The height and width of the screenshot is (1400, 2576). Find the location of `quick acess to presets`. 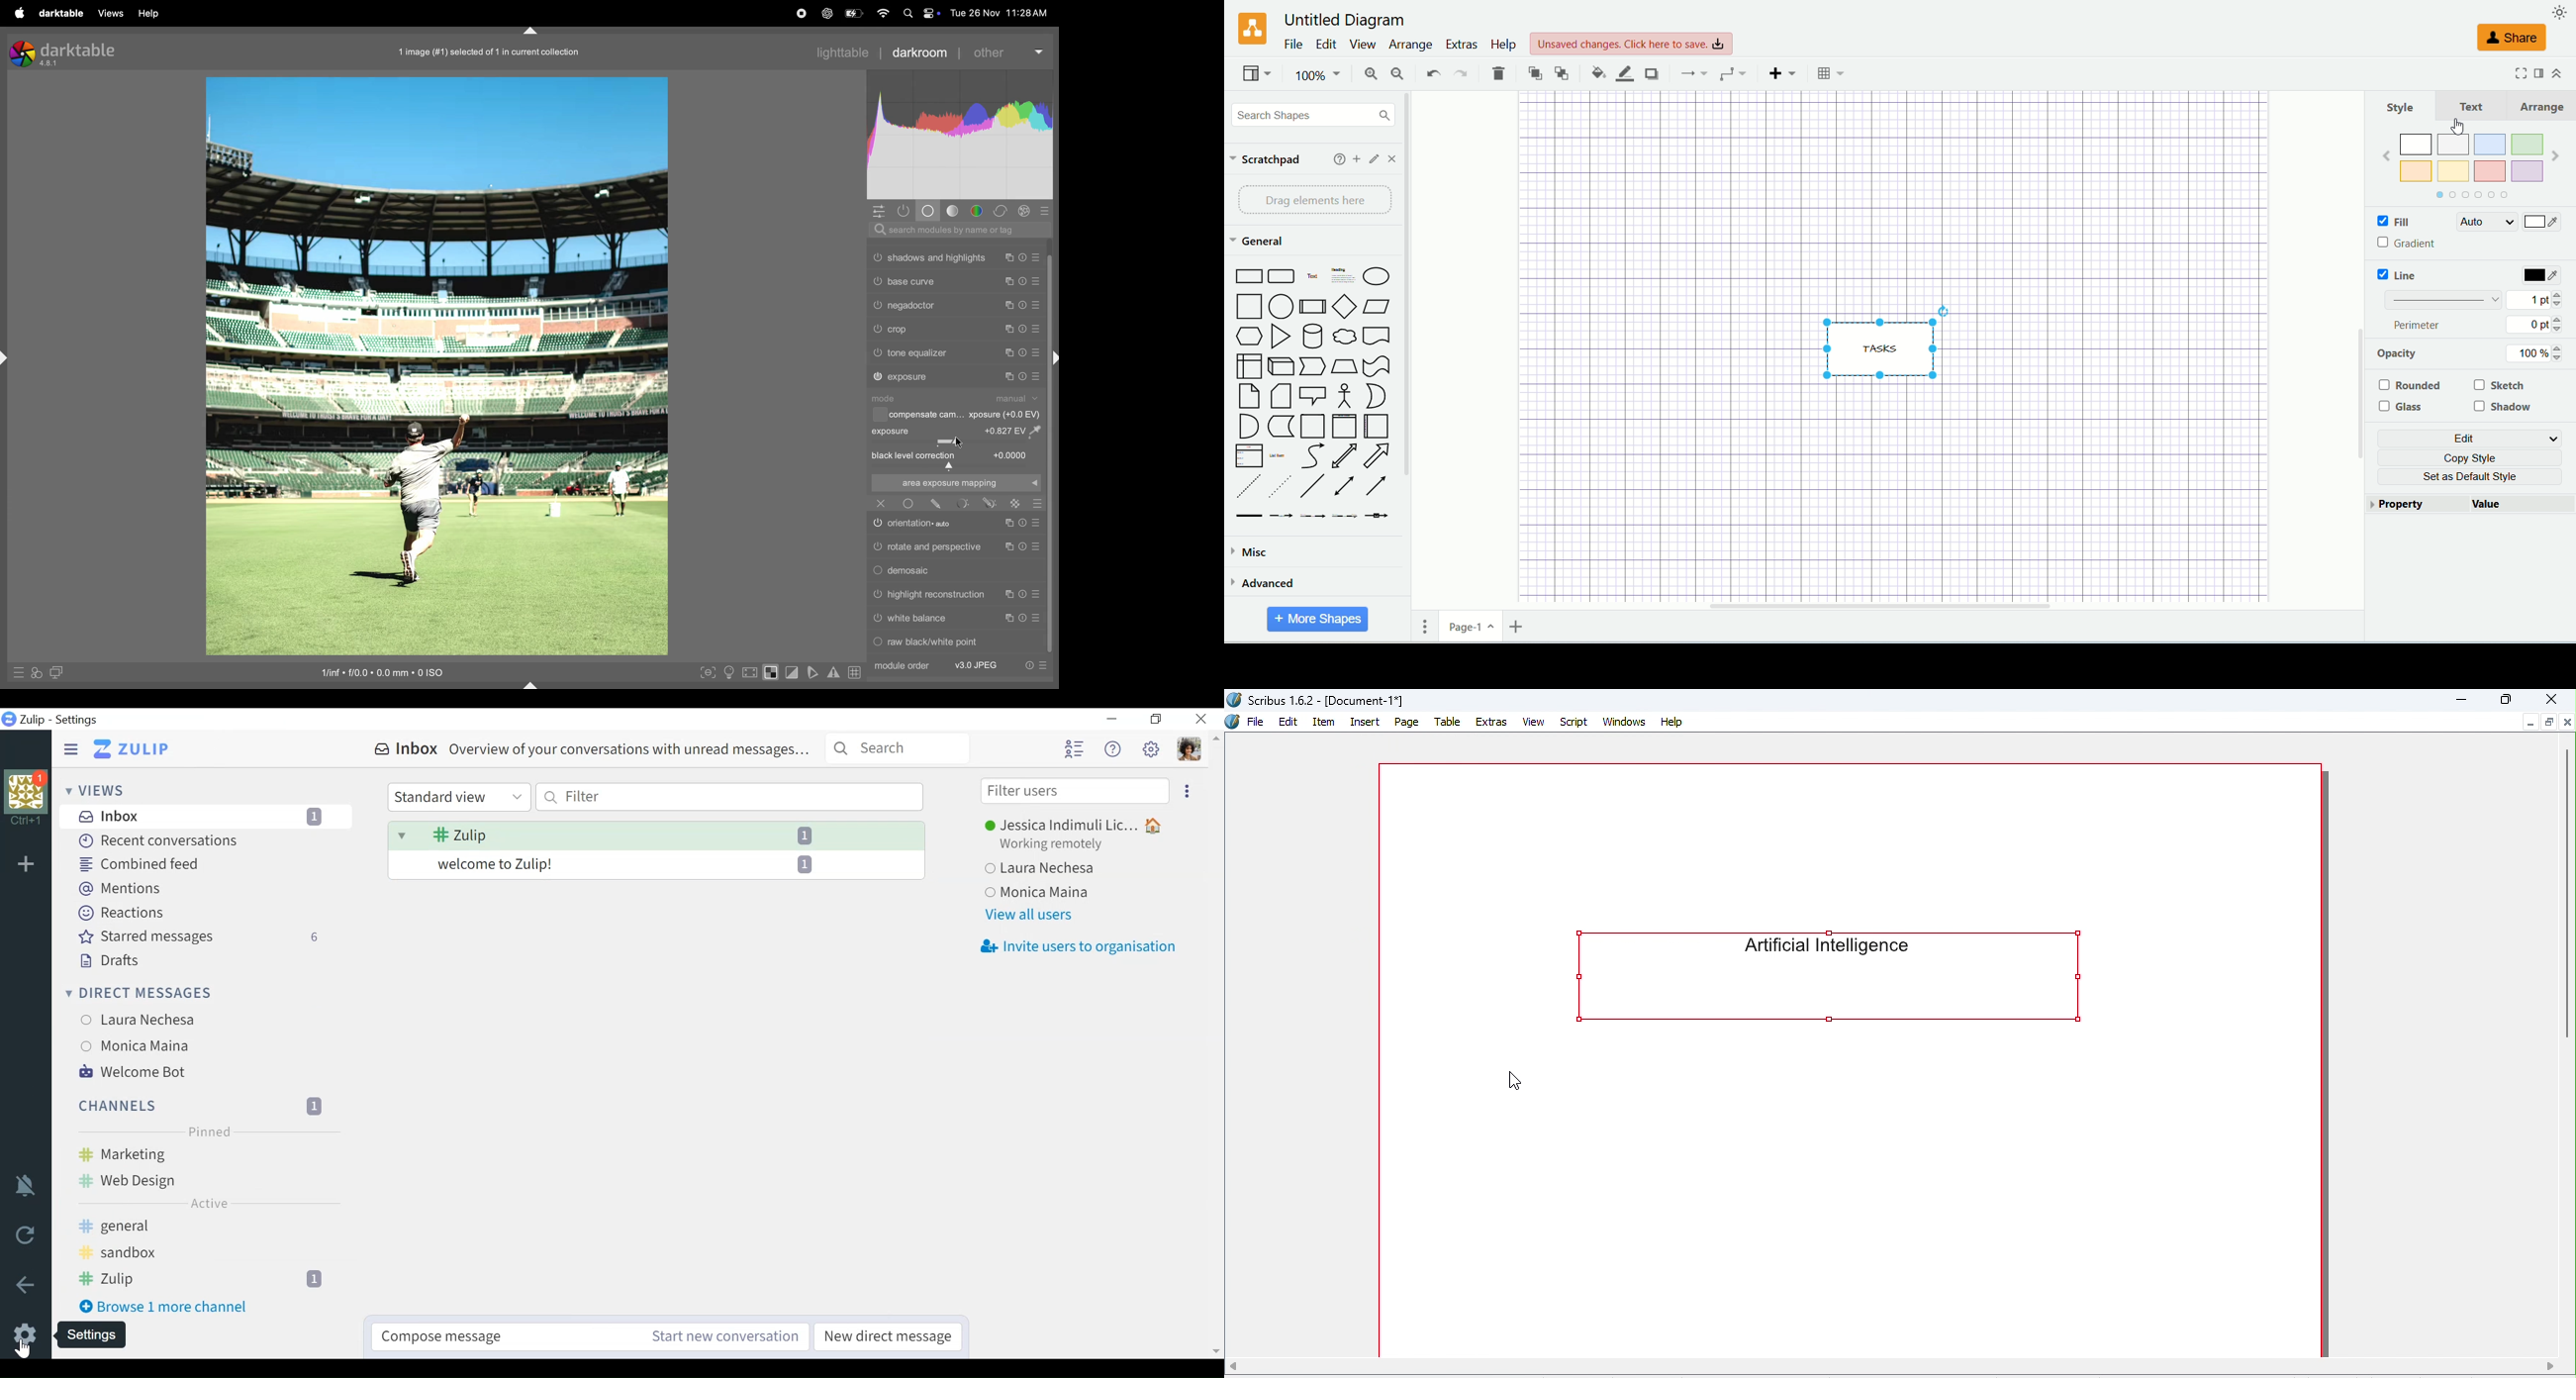

quick acess to presets is located at coordinates (16, 672).